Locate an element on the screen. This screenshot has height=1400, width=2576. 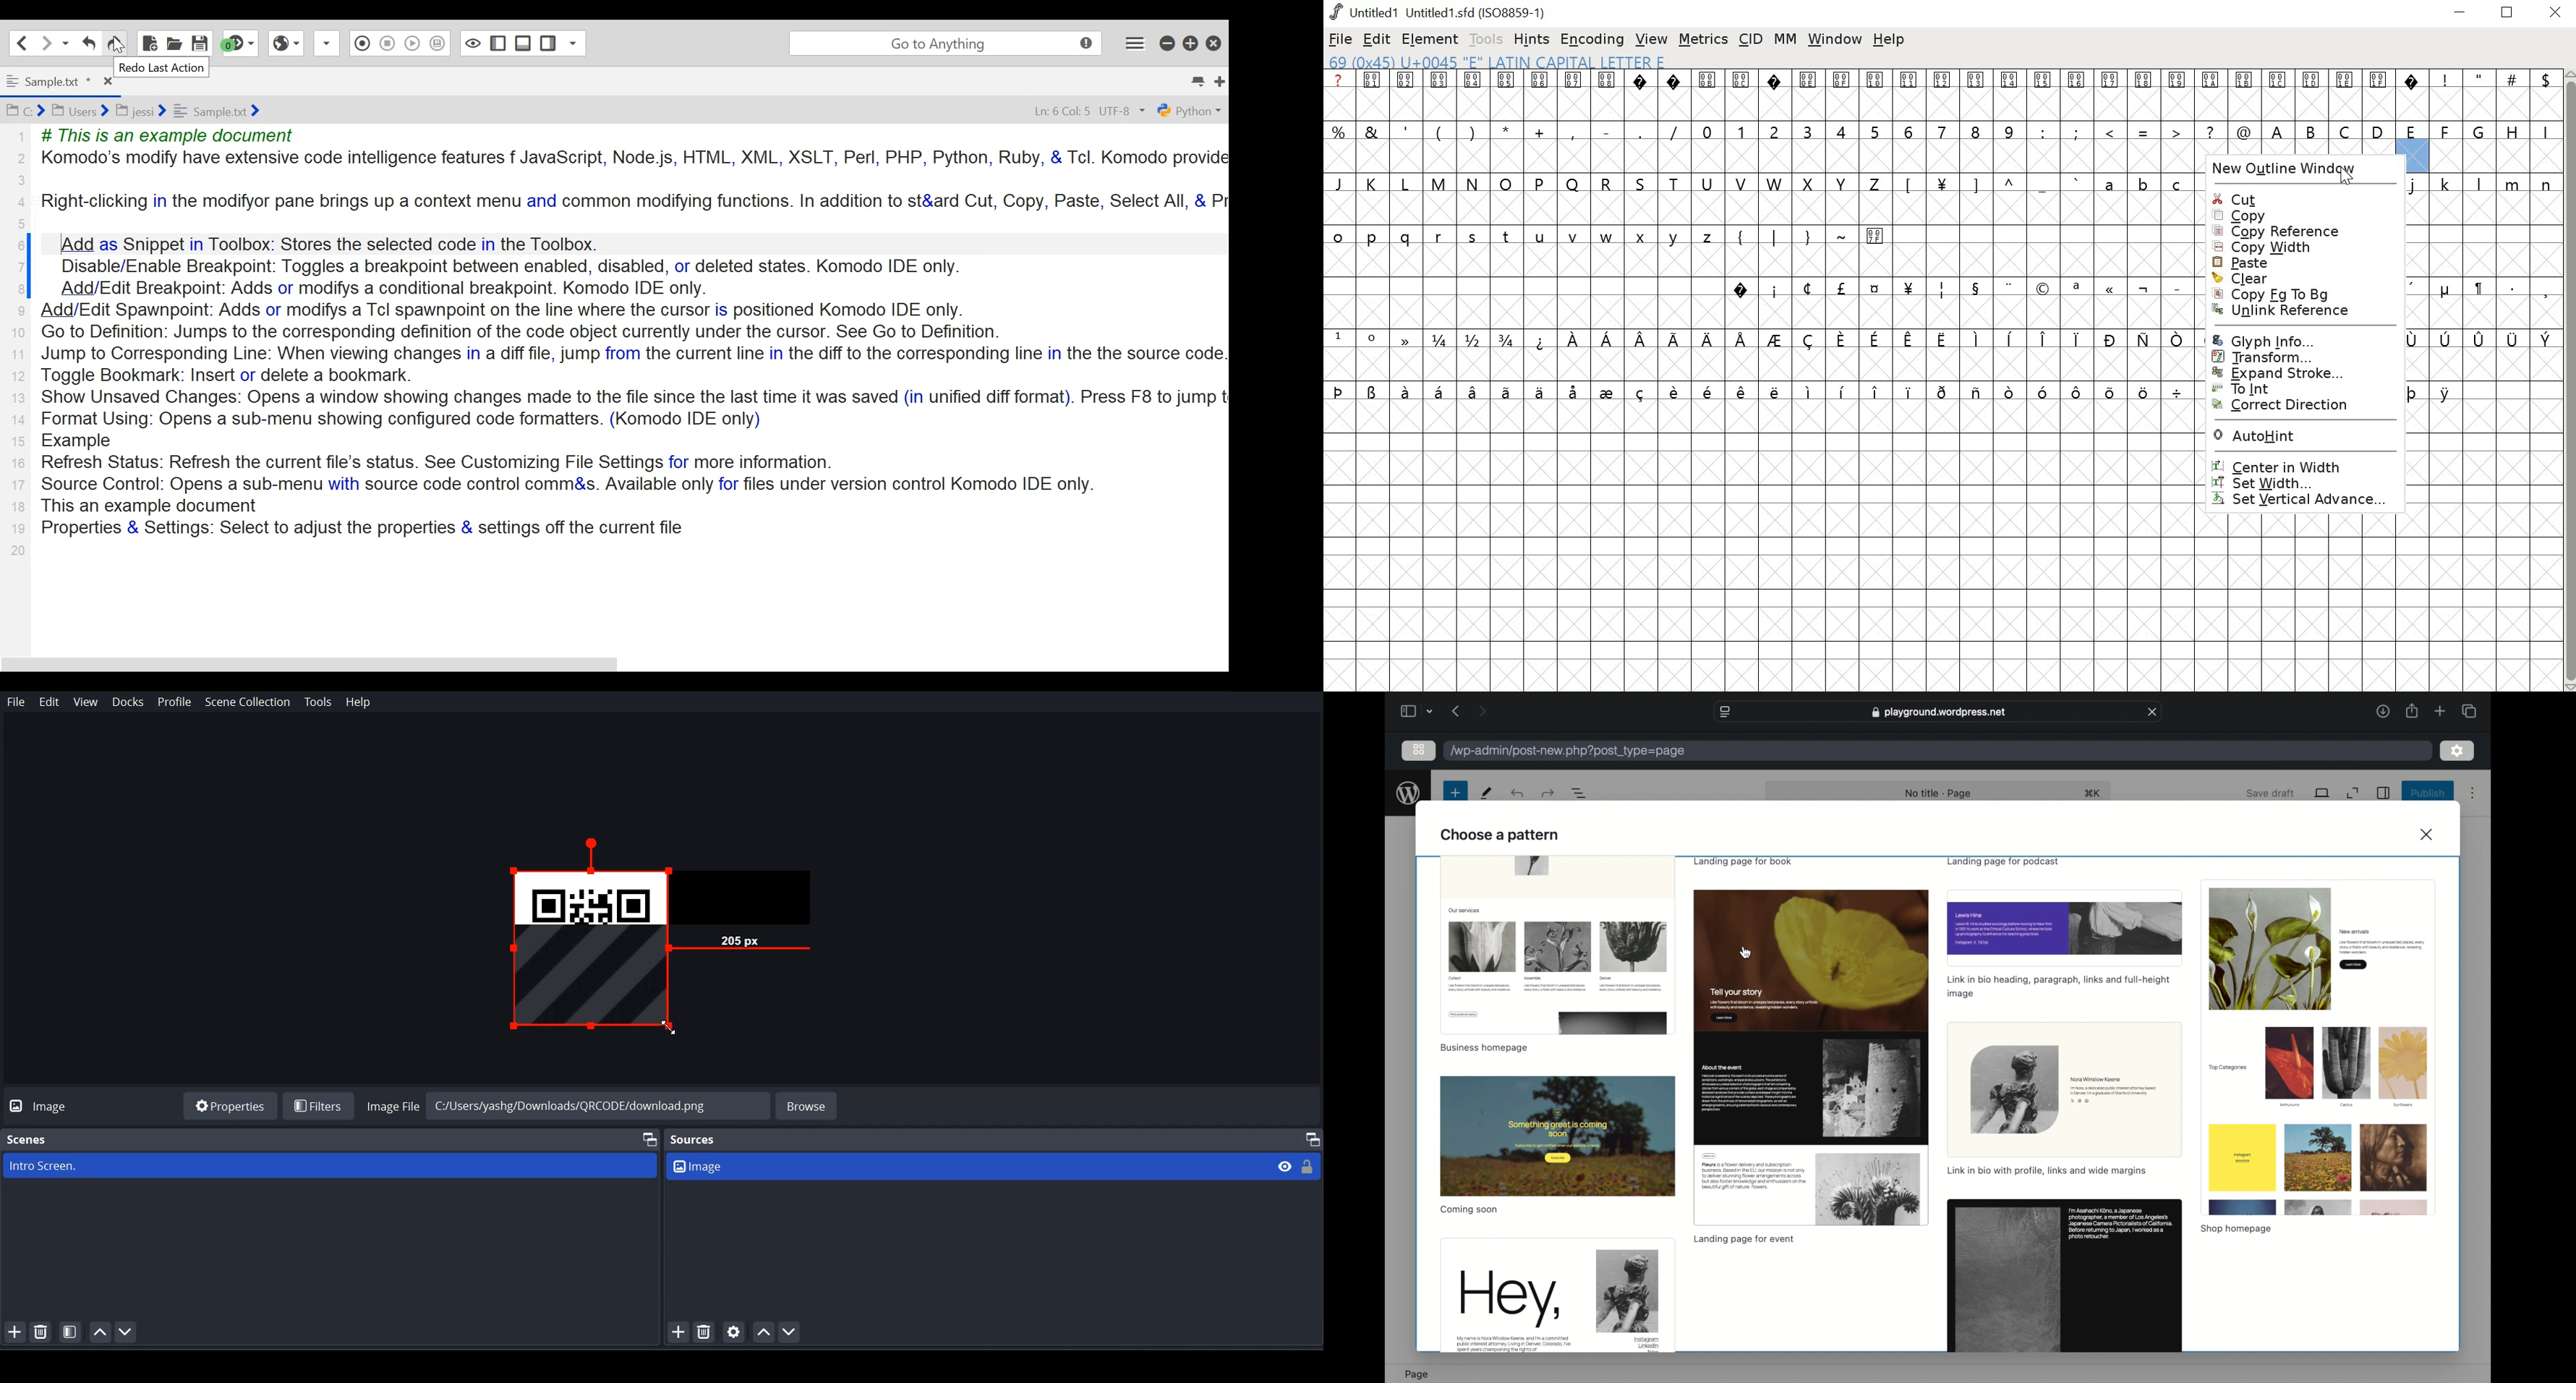
preview is located at coordinates (1556, 1296).